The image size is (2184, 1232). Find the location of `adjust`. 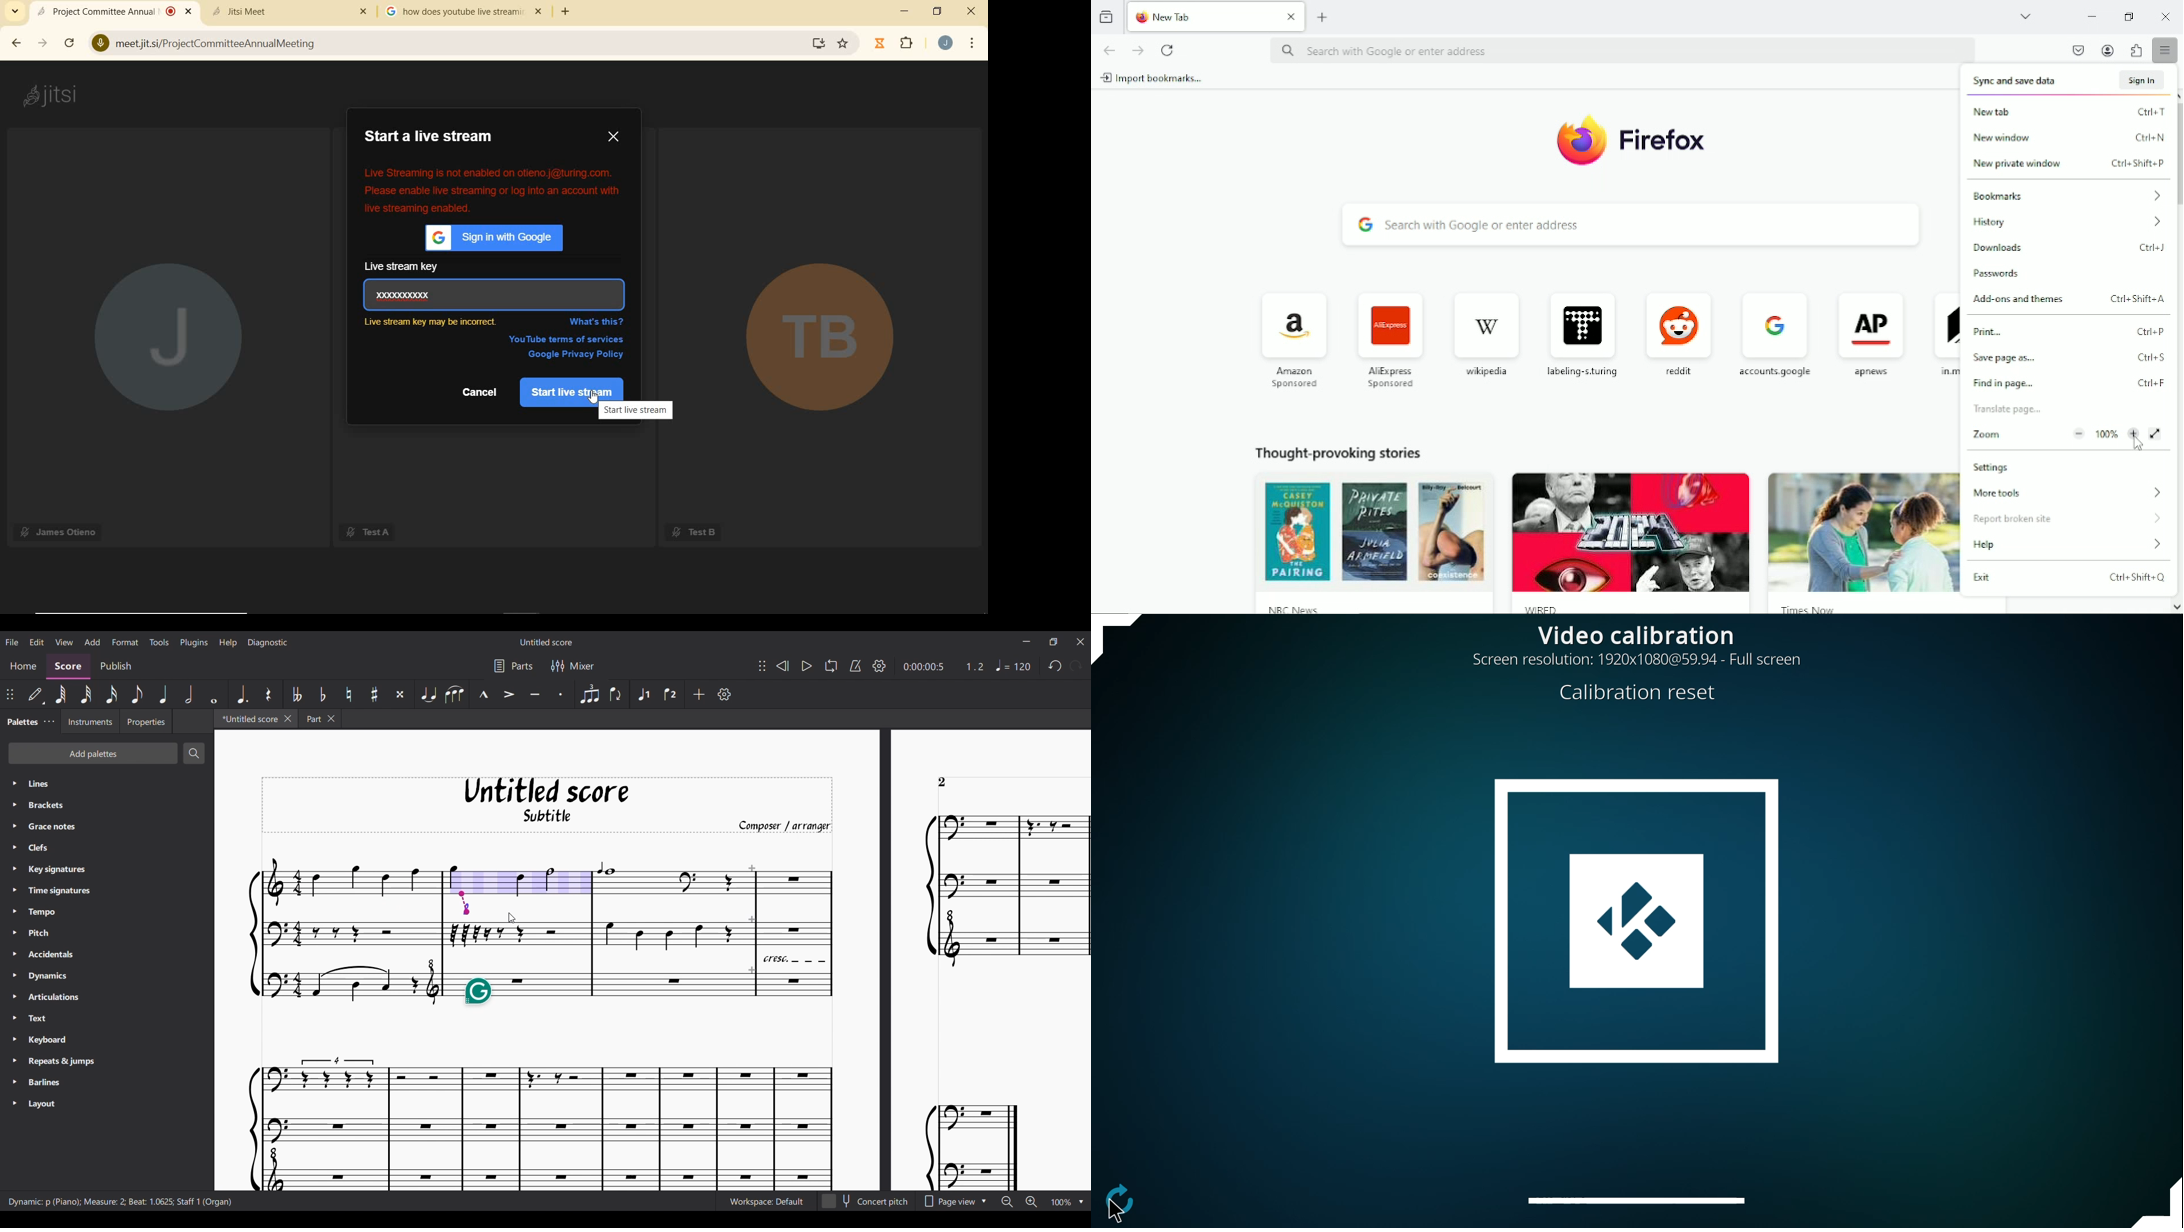

adjust is located at coordinates (1129, 640).